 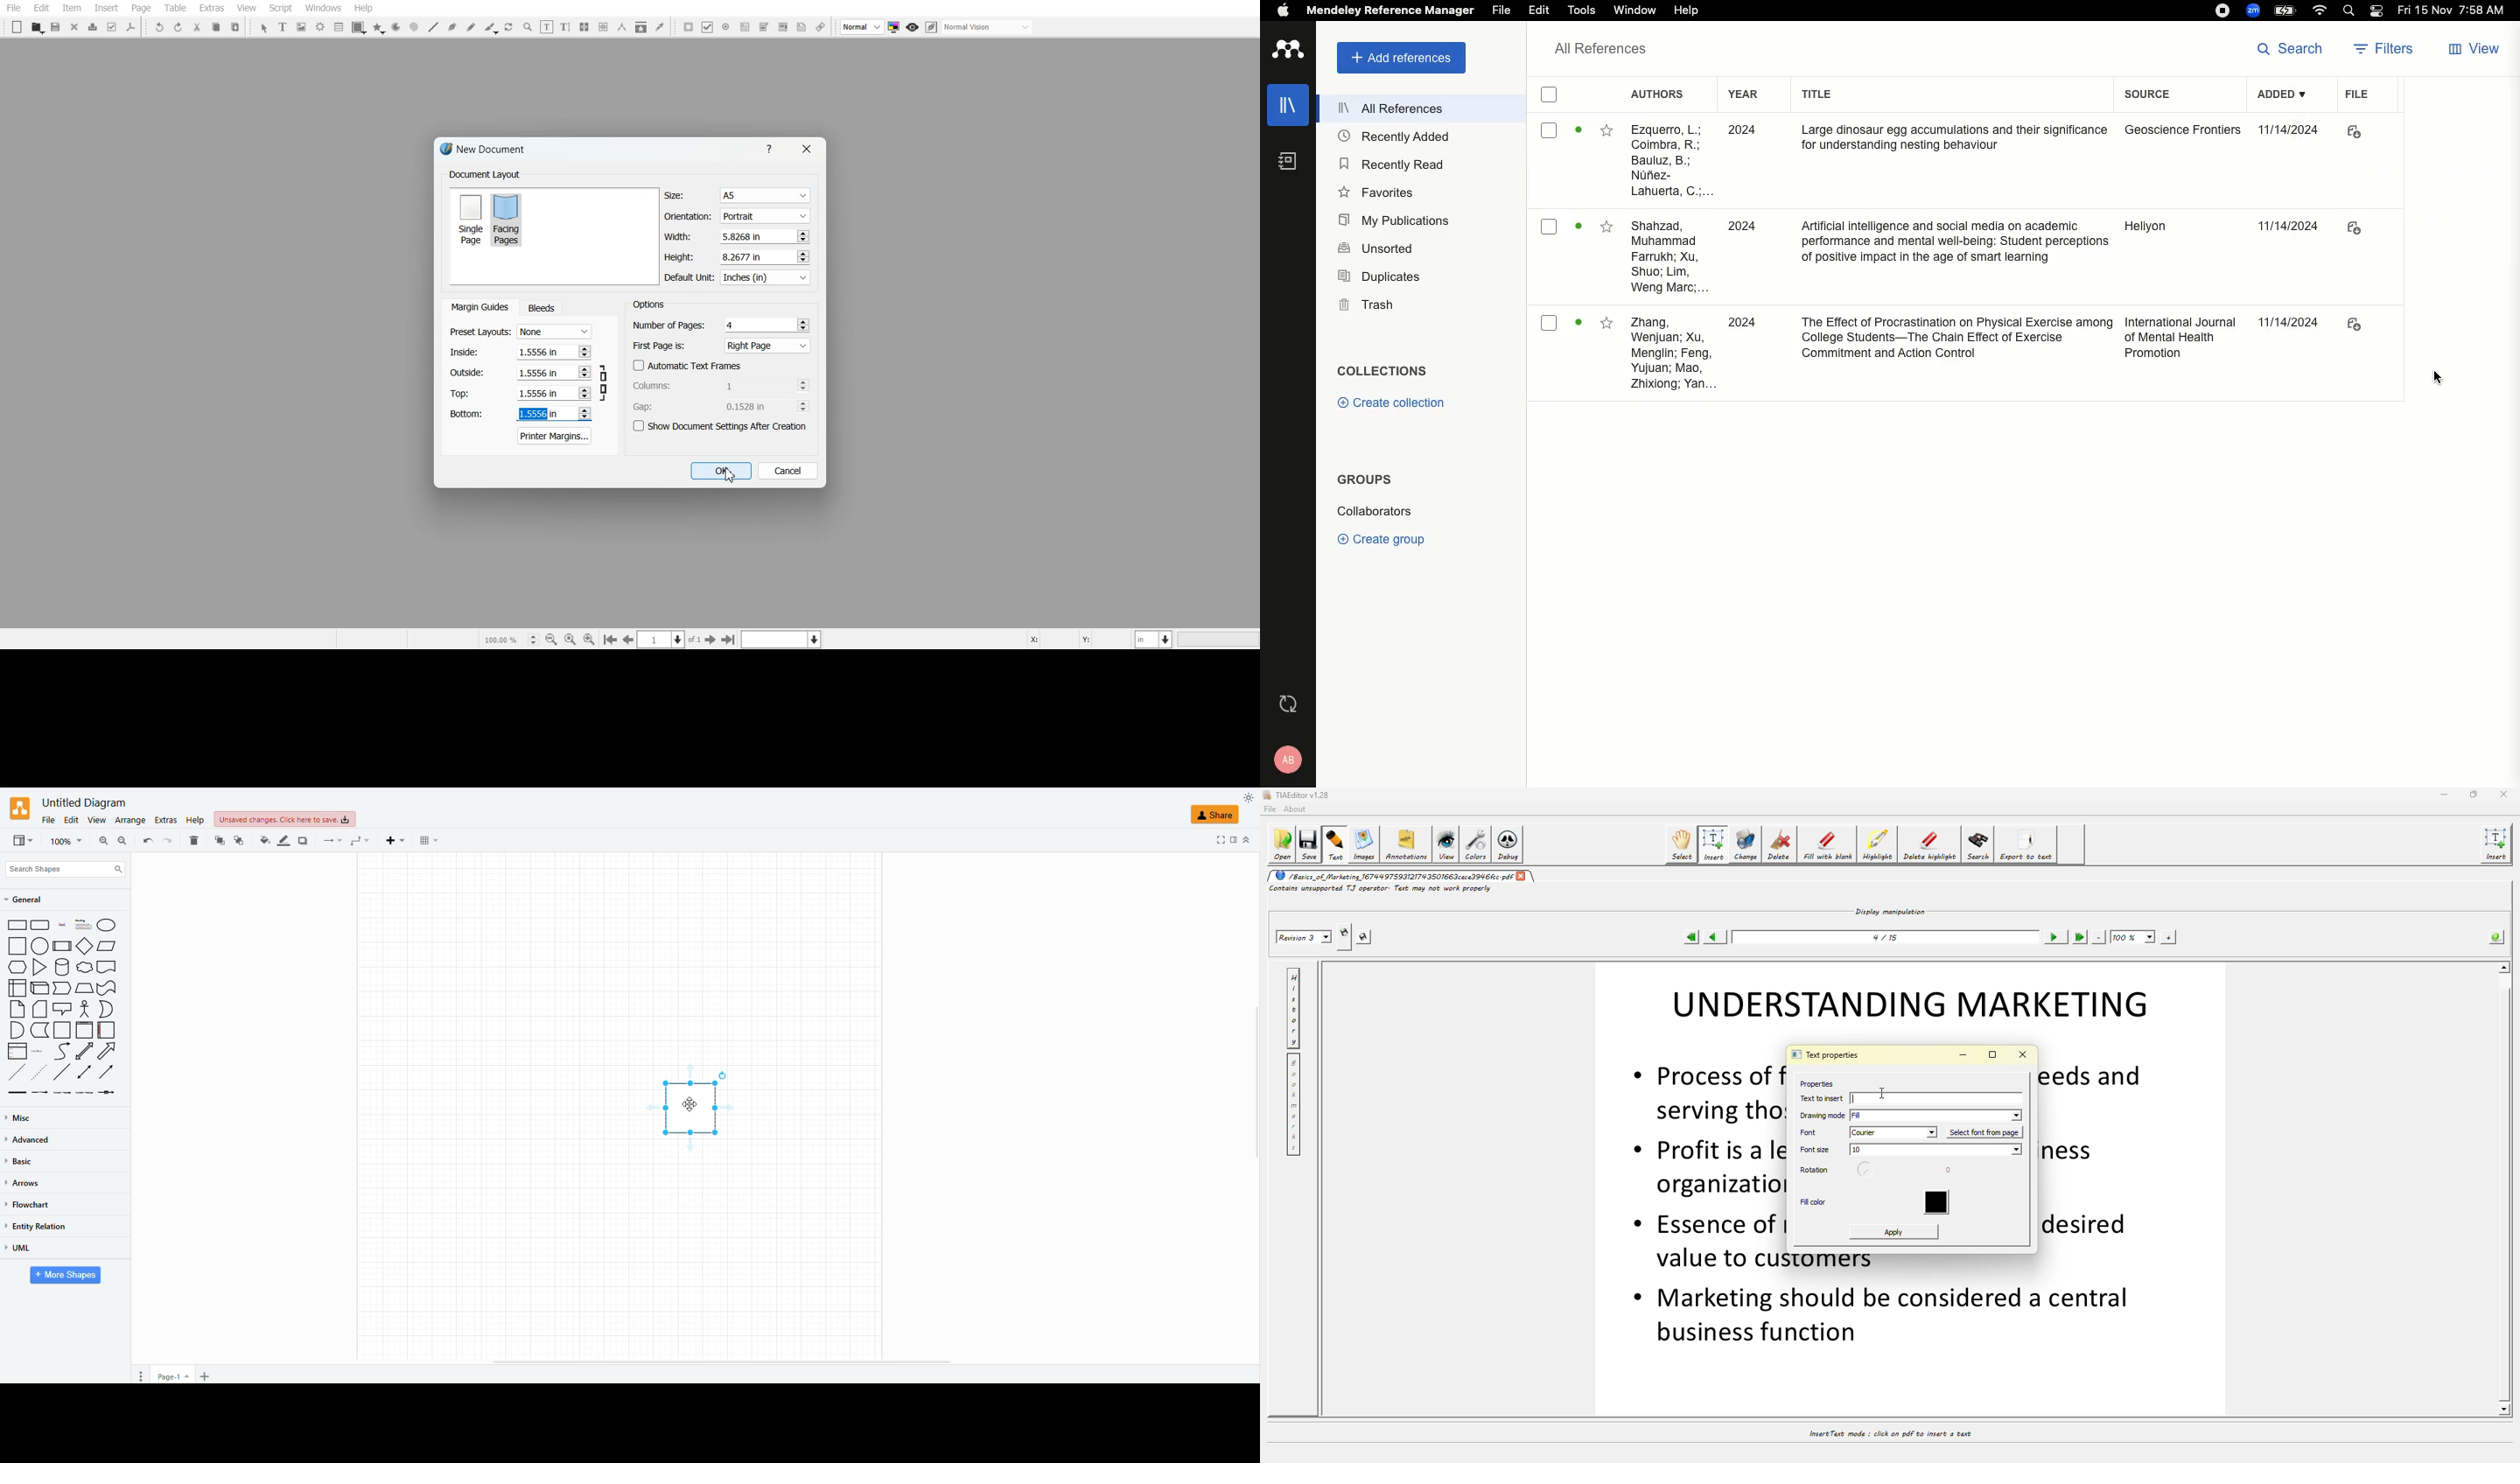 What do you see at coordinates (72, 820) in the screenshot?
I see `edit` at bounding box center [72, 820].